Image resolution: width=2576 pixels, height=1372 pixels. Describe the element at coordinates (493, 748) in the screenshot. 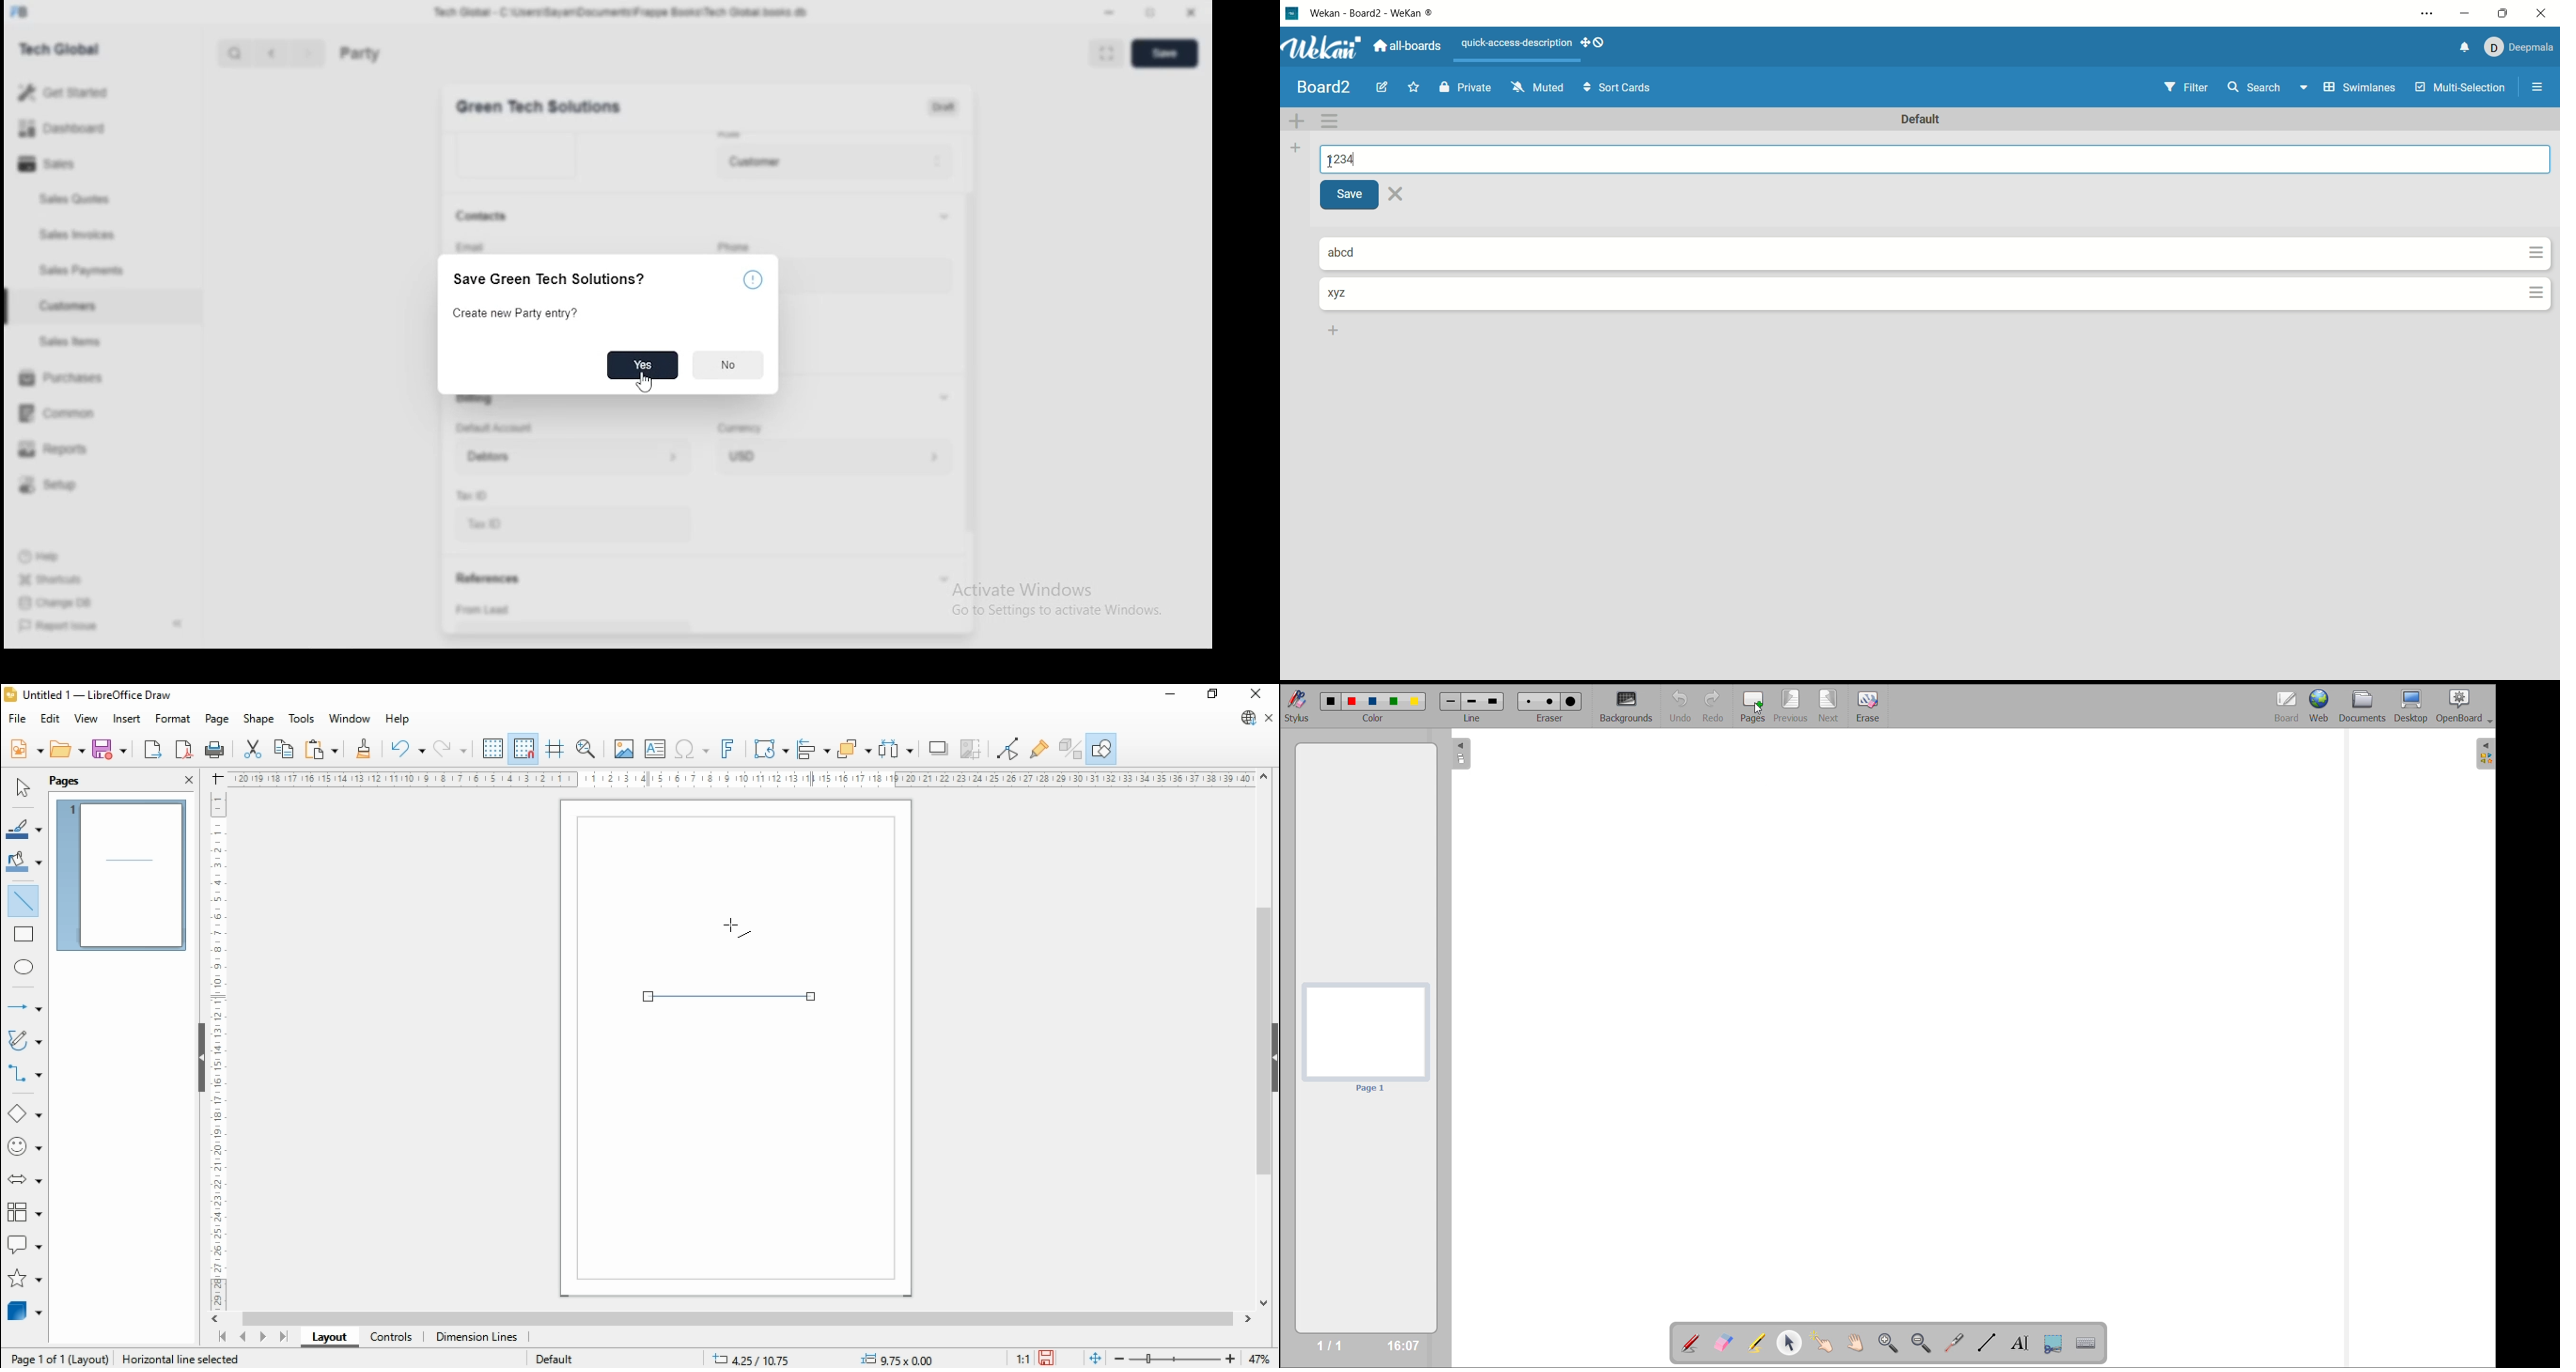

I see `show grids` at that location.